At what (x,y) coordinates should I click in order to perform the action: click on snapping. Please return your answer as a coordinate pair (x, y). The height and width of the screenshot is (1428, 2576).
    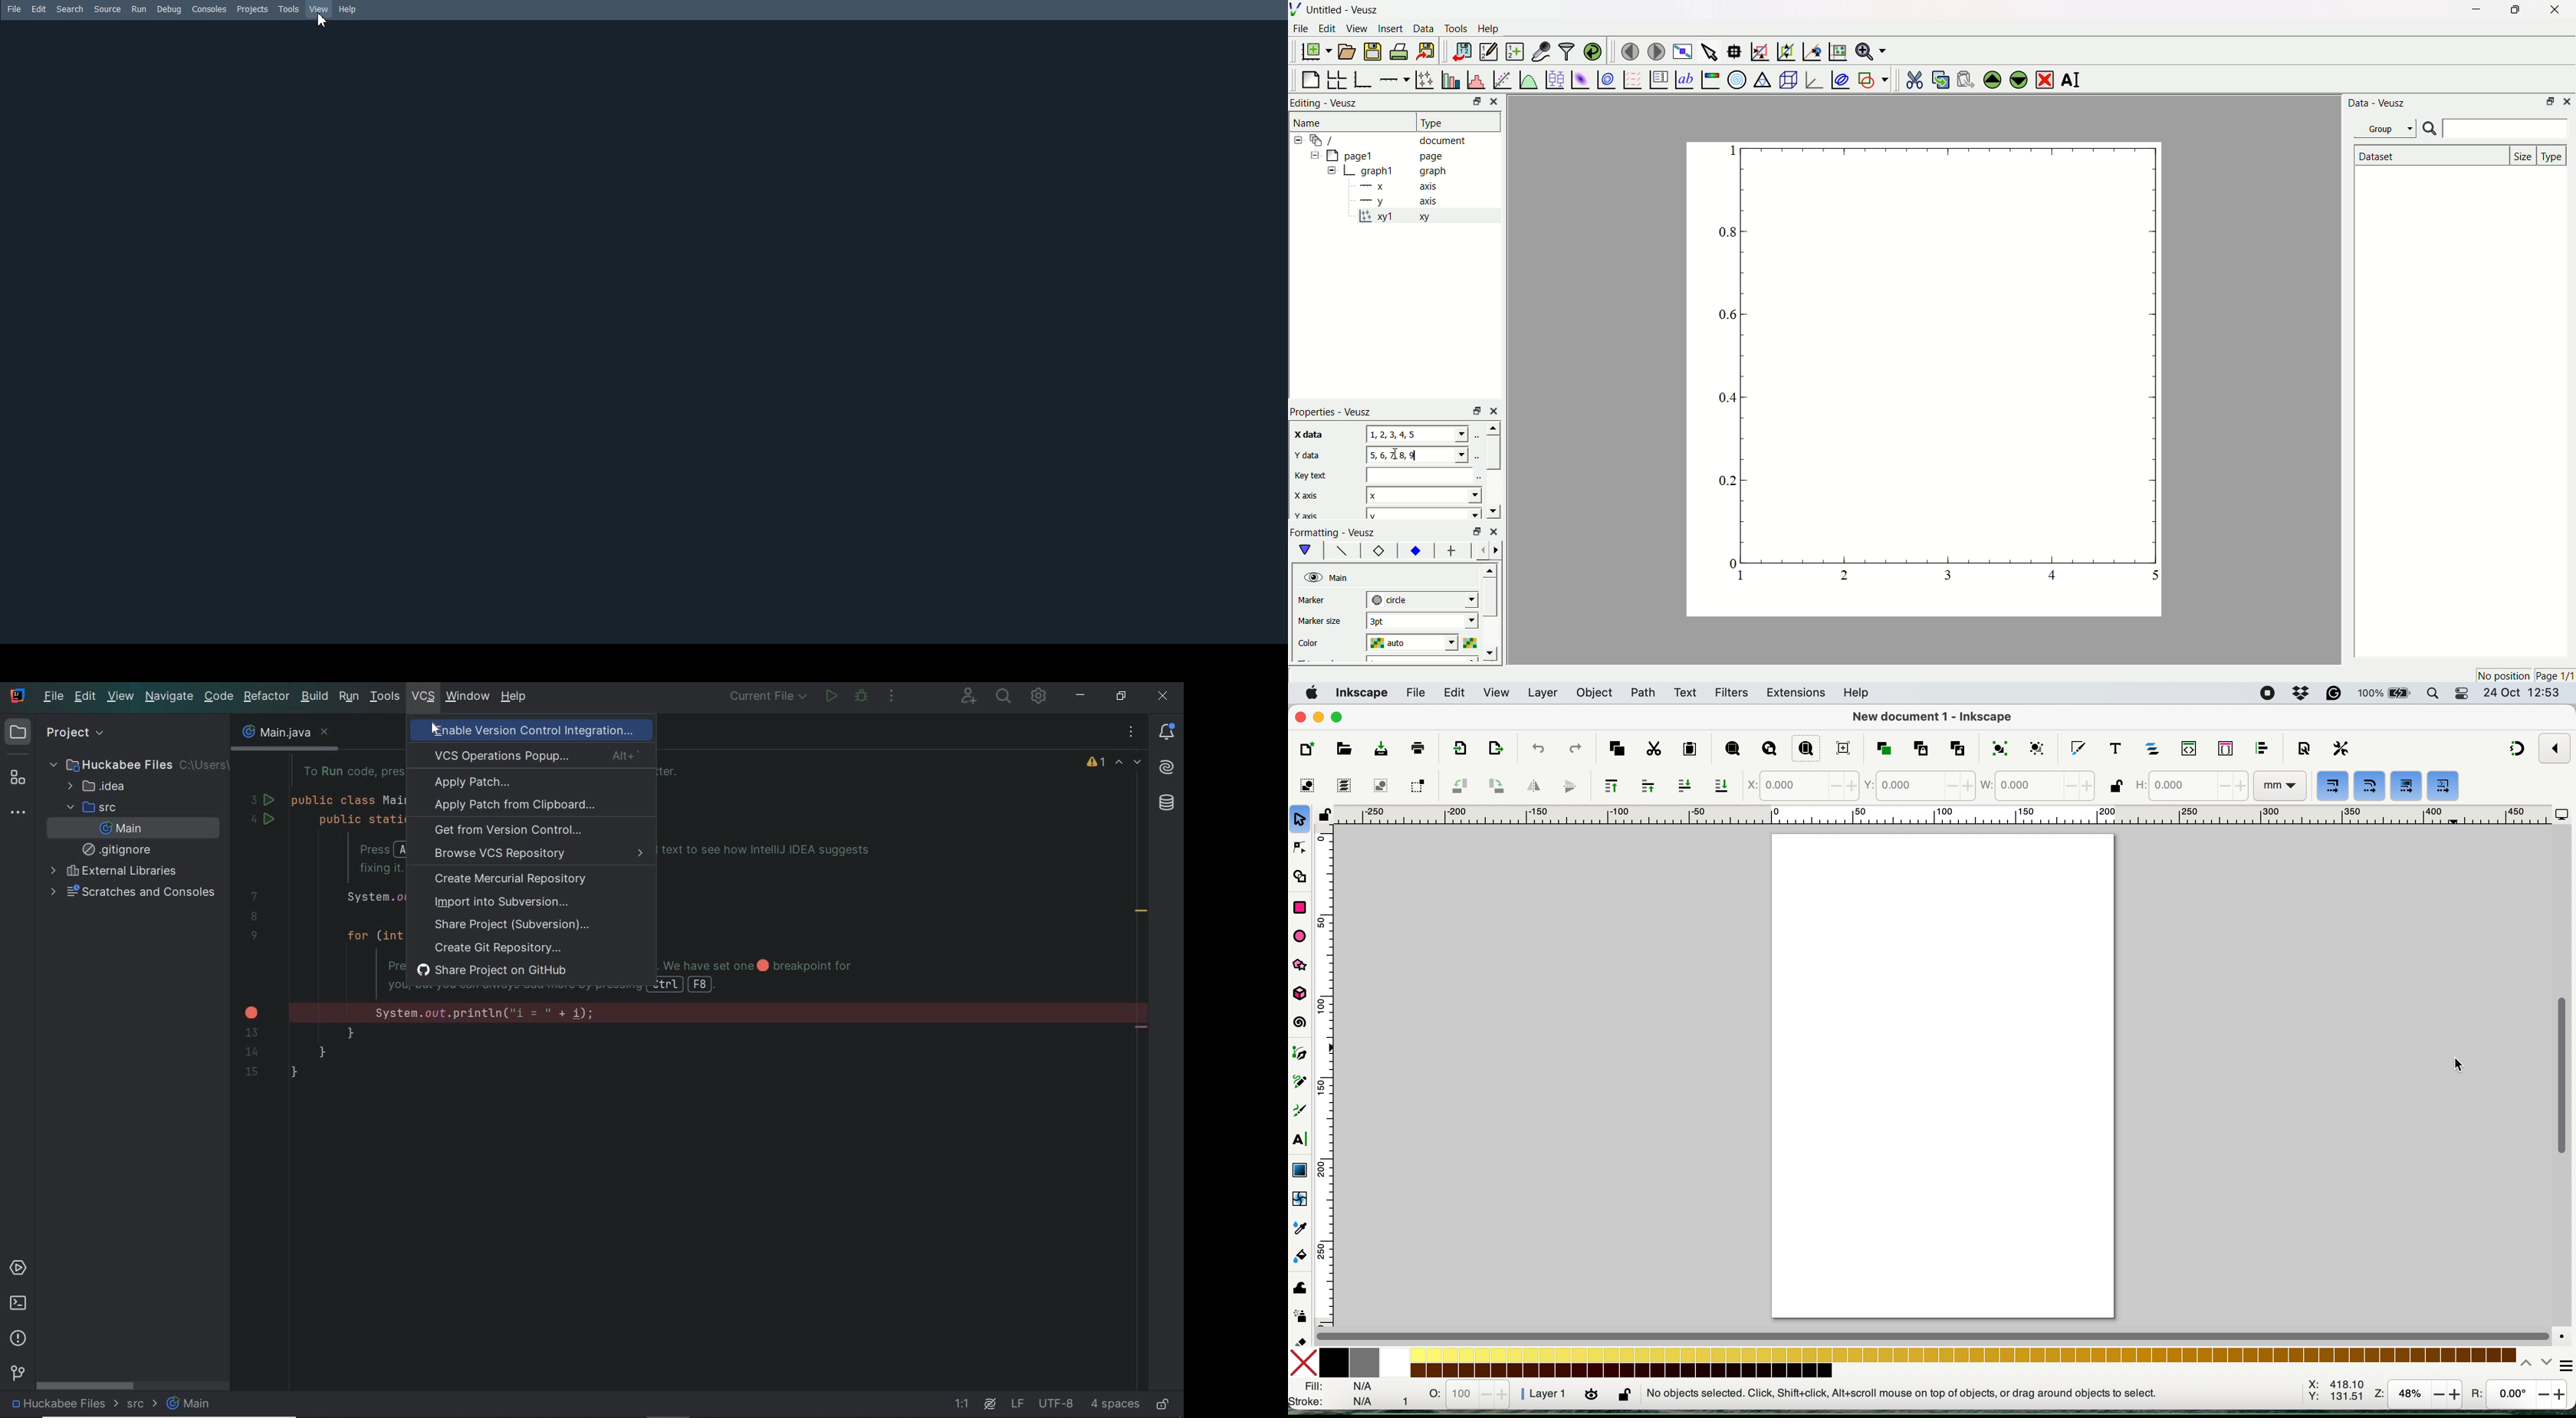
    Looking at the image, I should click on (2513, 751).